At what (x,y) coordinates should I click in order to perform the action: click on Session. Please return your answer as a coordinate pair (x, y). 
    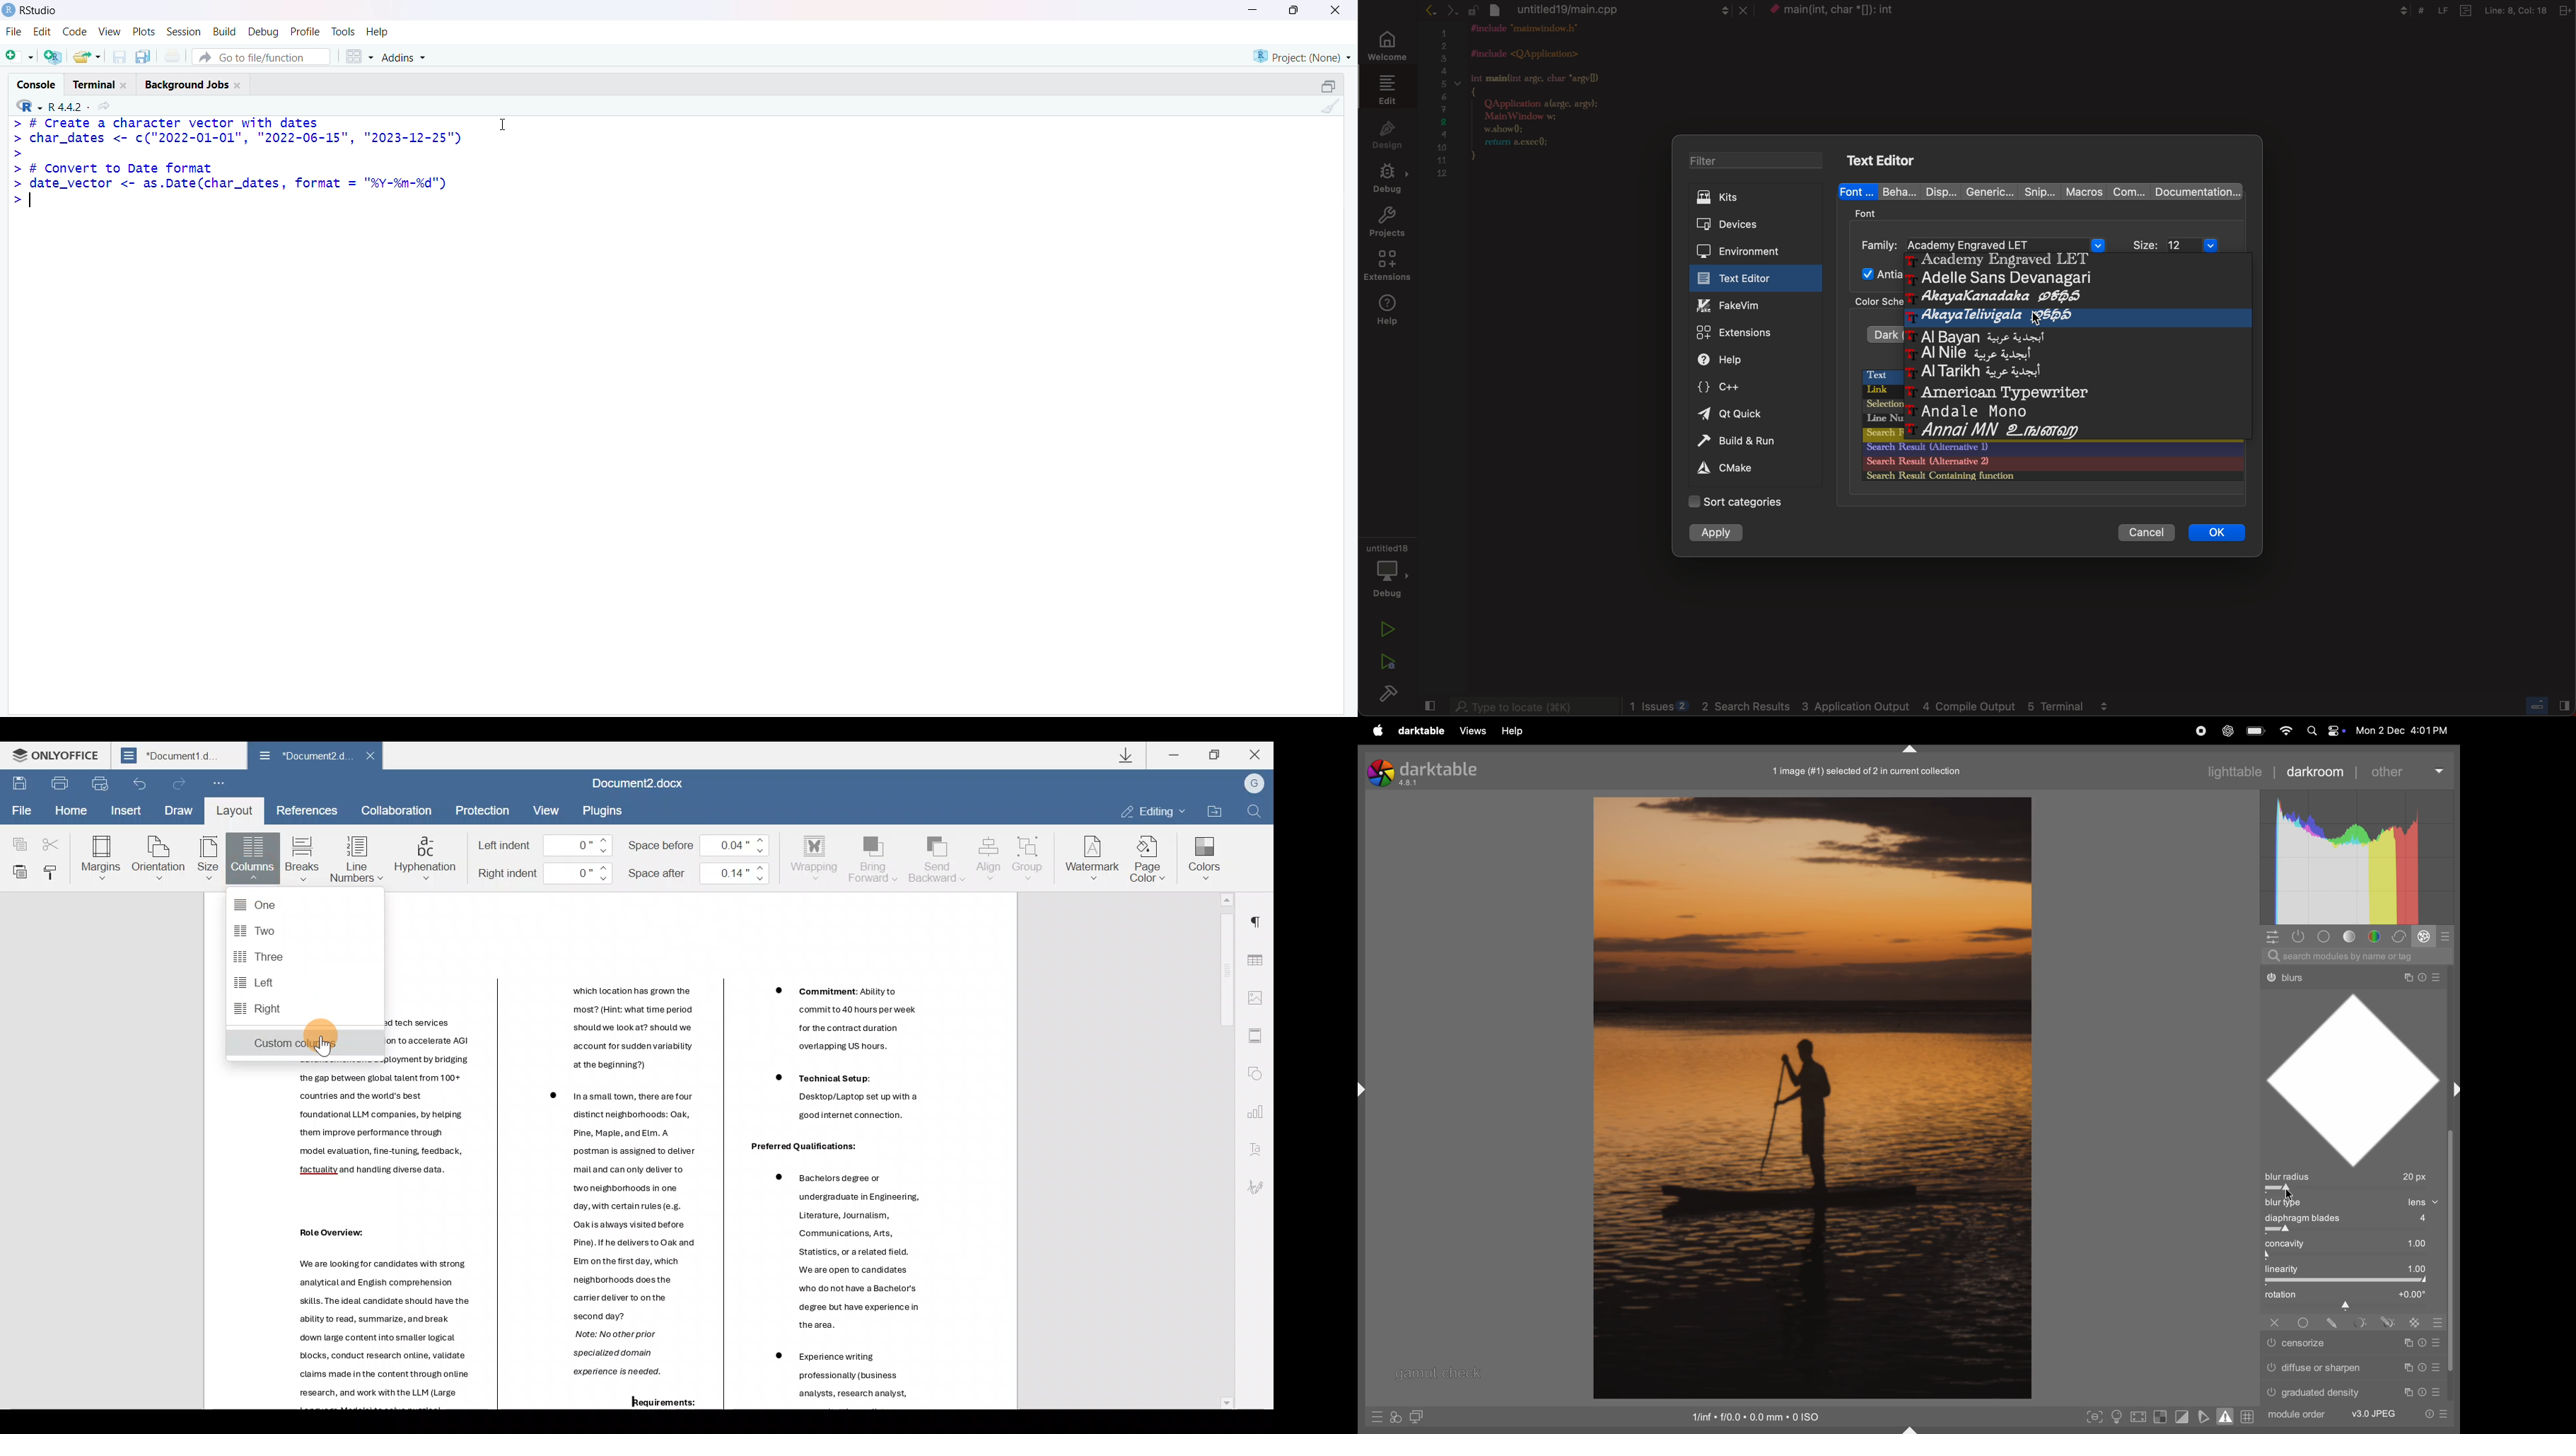
    Looking at the image, I should click on (182, 33).